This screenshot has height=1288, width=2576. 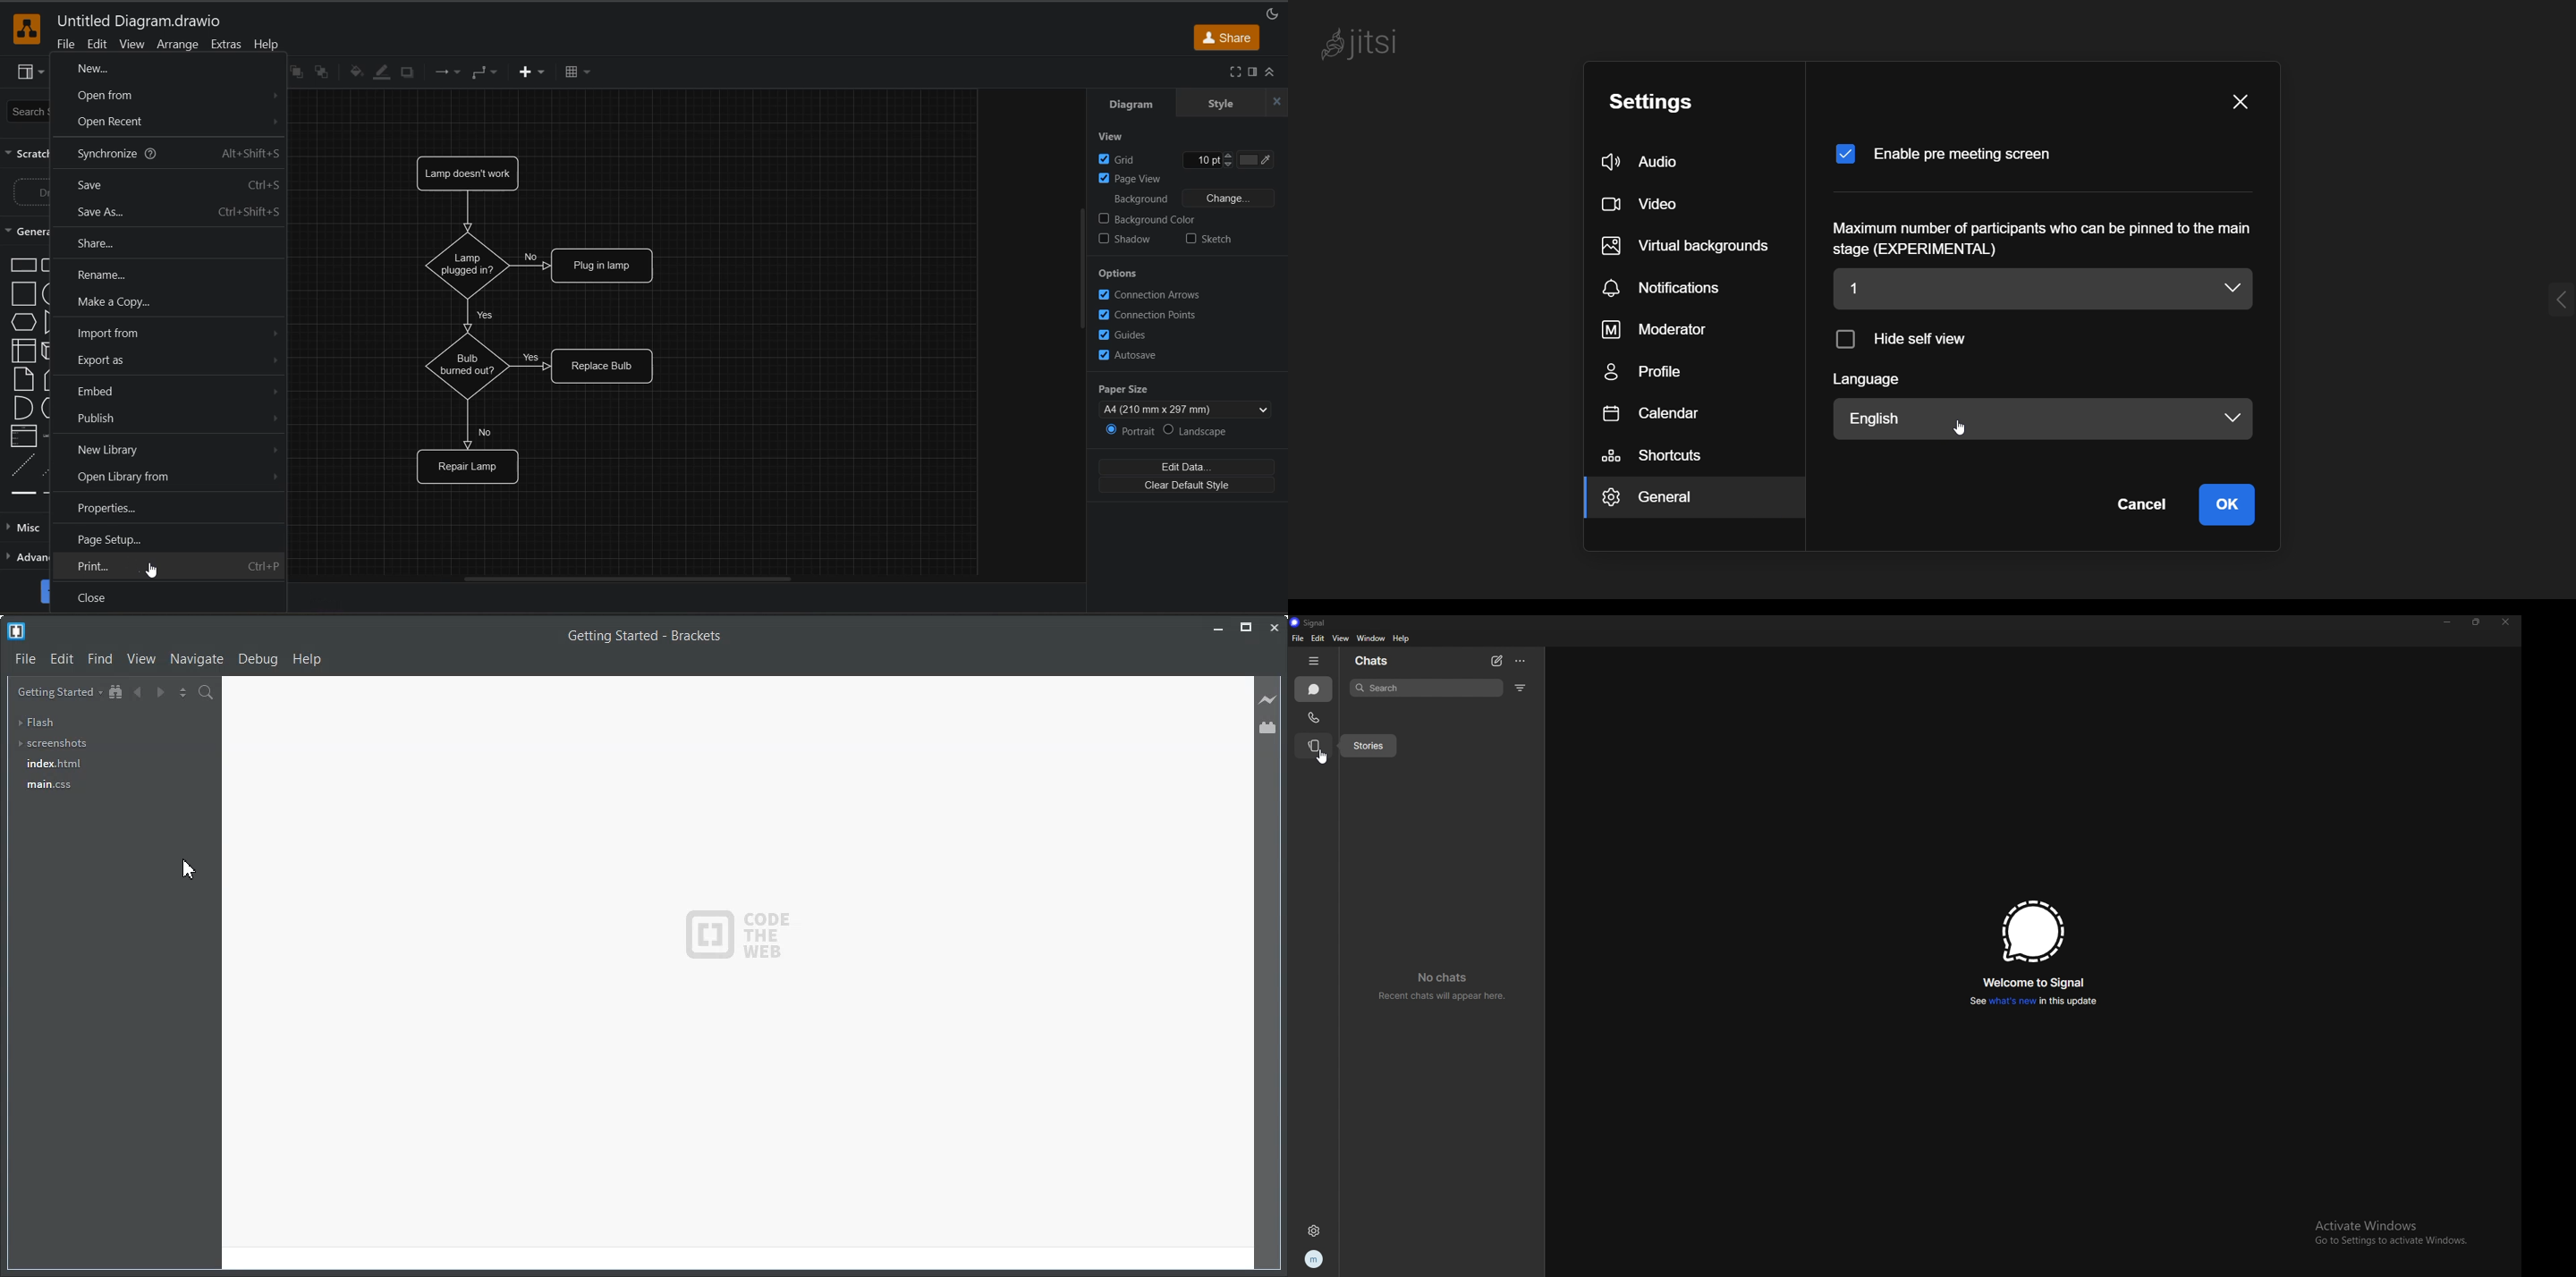 What do you see at coordinates (737, 934) in the screenshot?
I see `Logo` at bounding box center [737, 934].